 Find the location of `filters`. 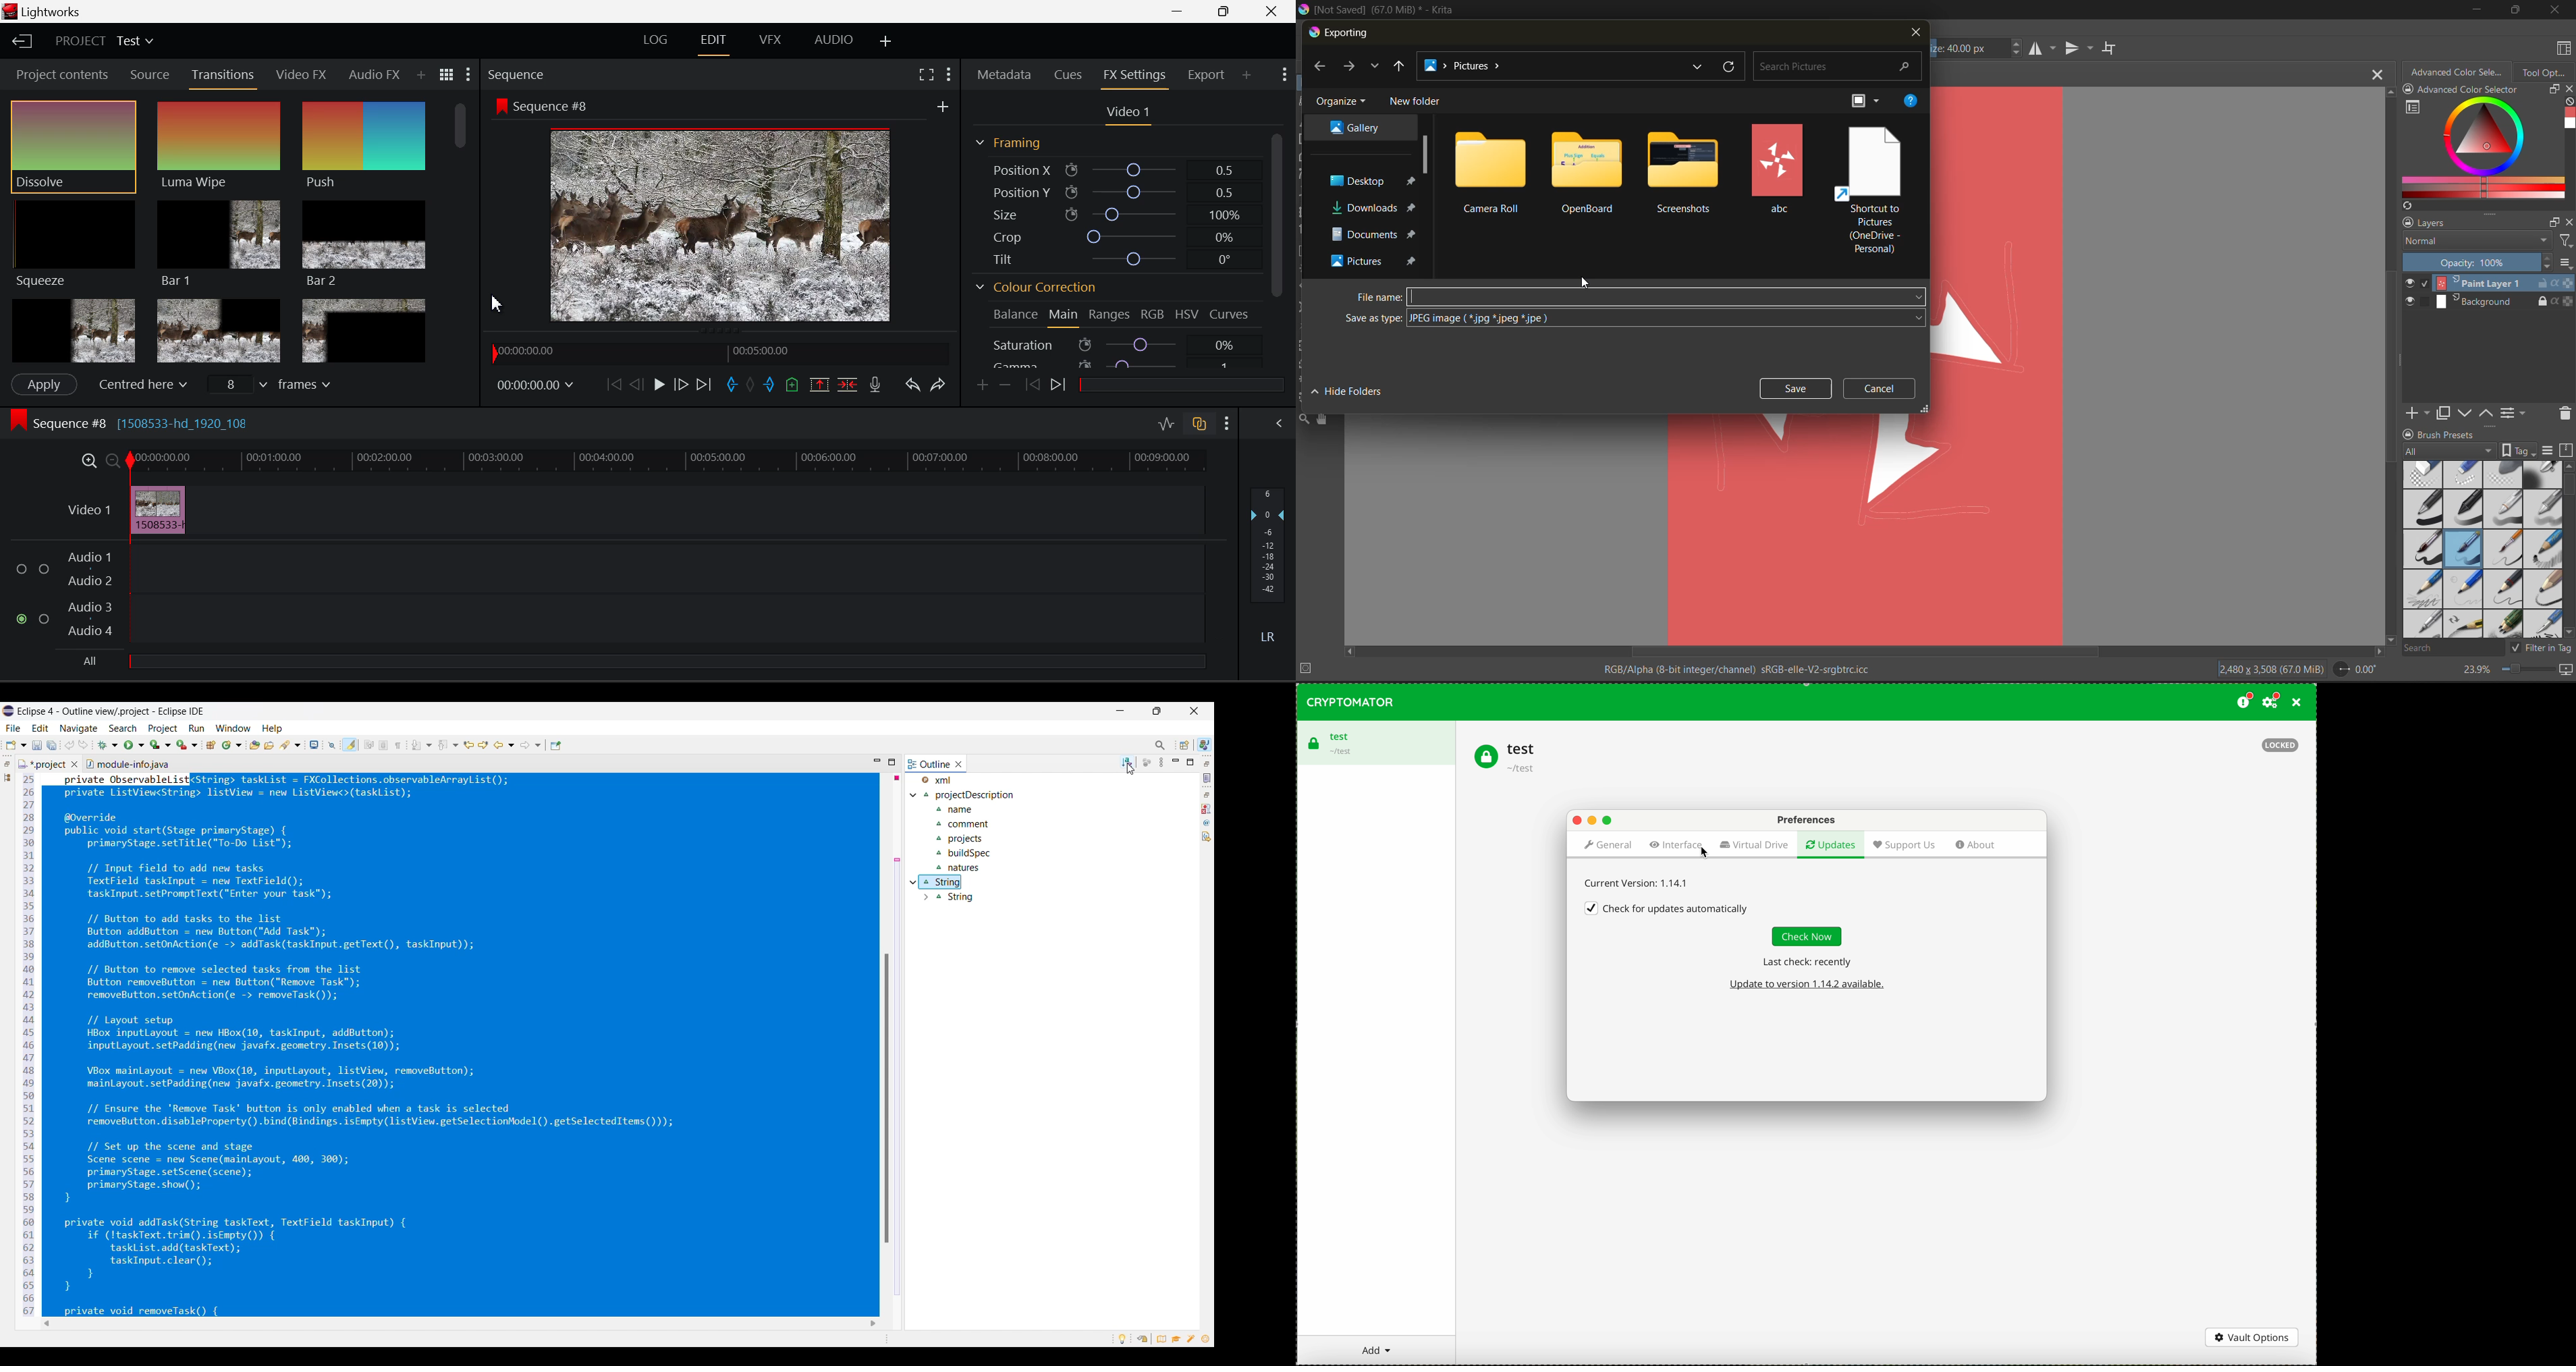

filters is located at coordinates (2566, 243).